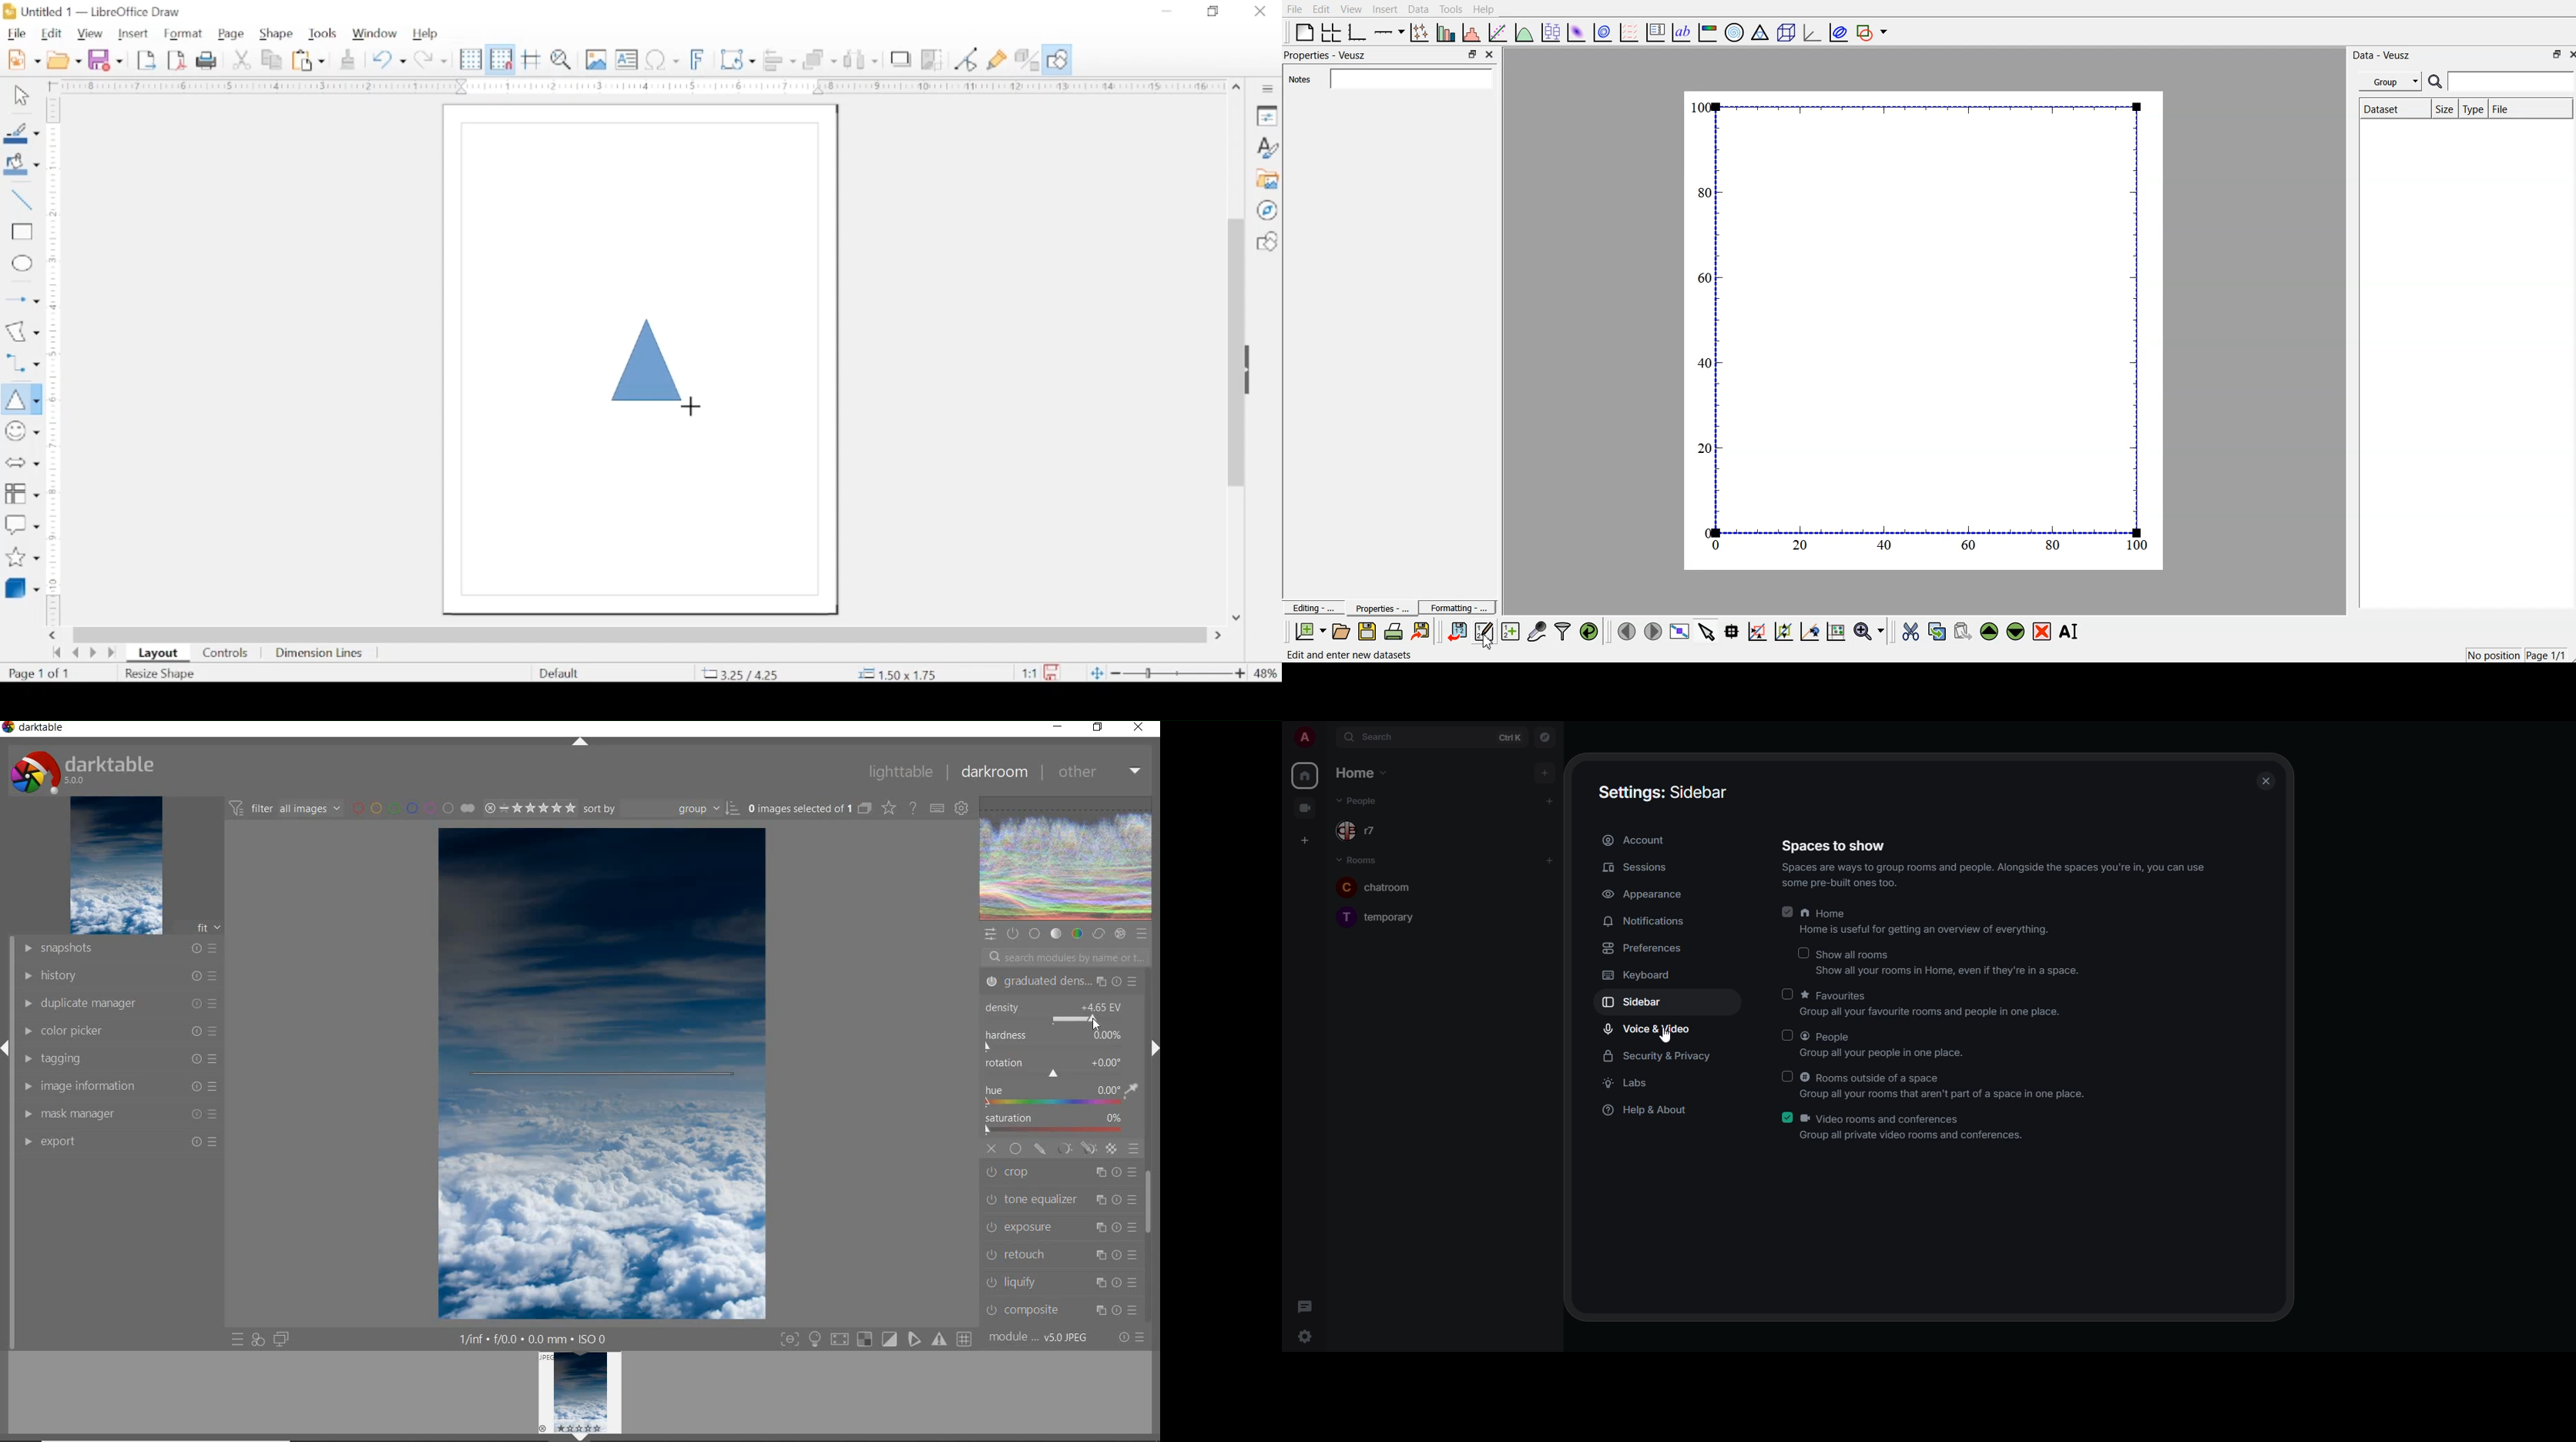 The height and width of the screenshot is (1456, 2576). I want to click on rooms outside of a space, so click(1942, 1086).